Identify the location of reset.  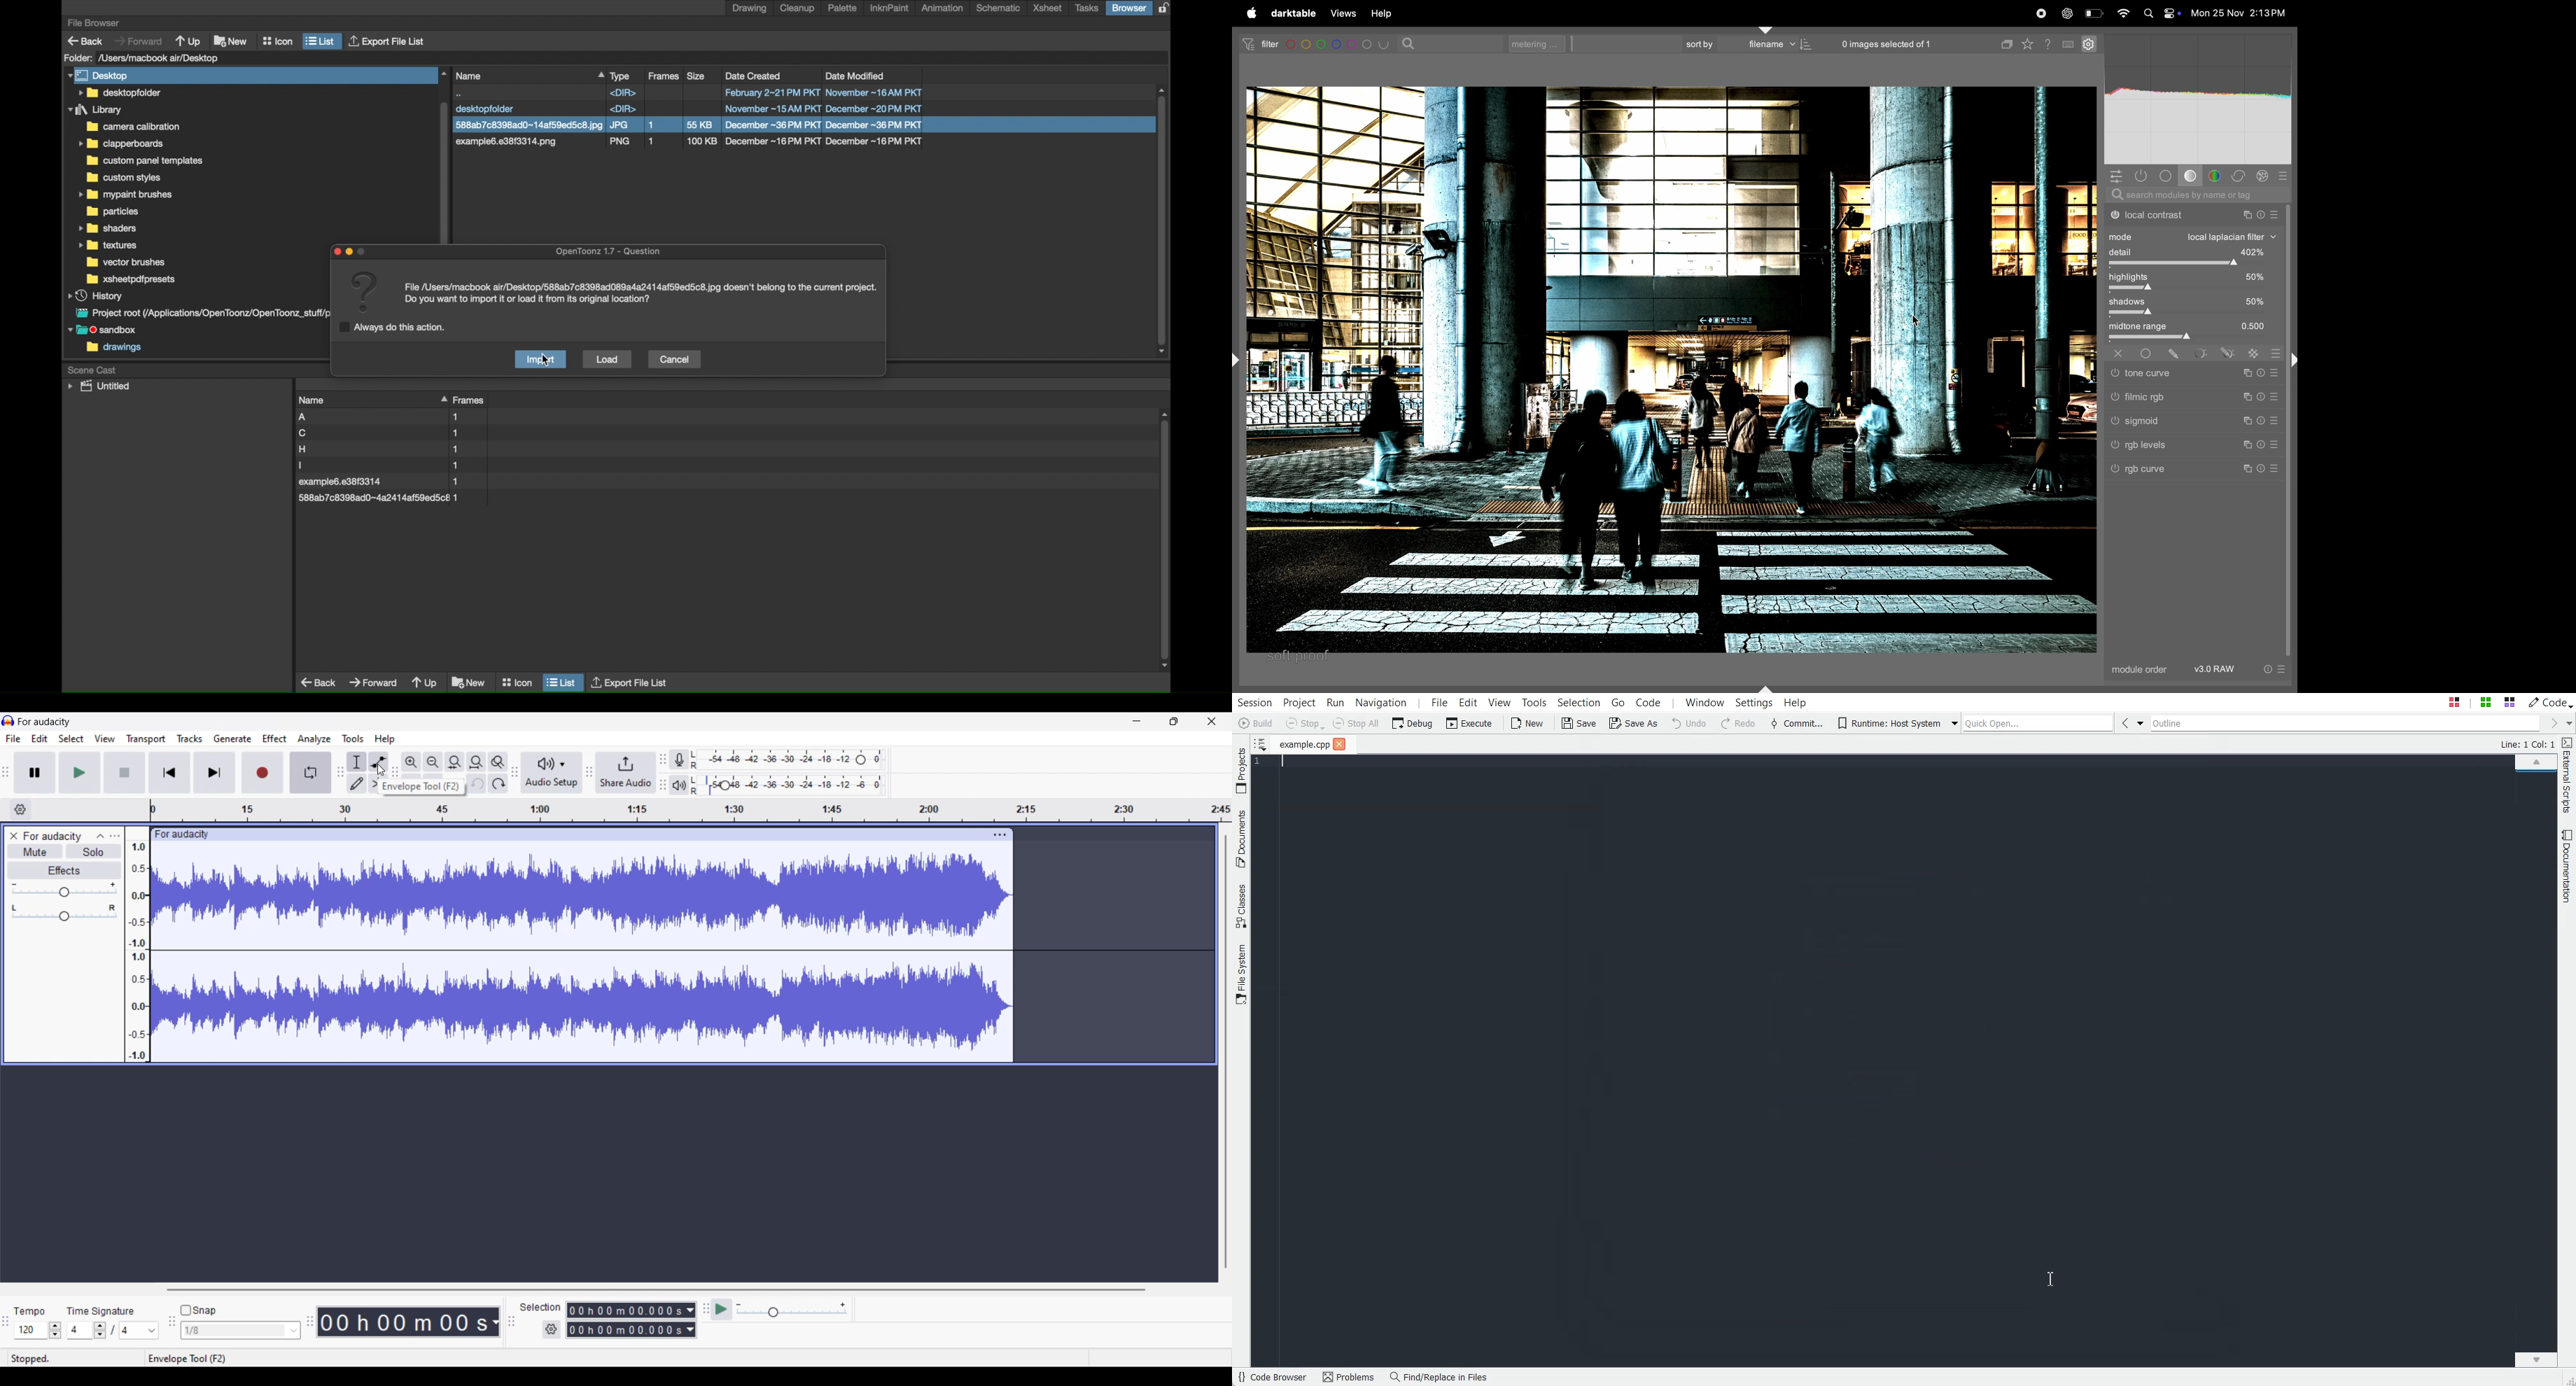
(2262, 469).